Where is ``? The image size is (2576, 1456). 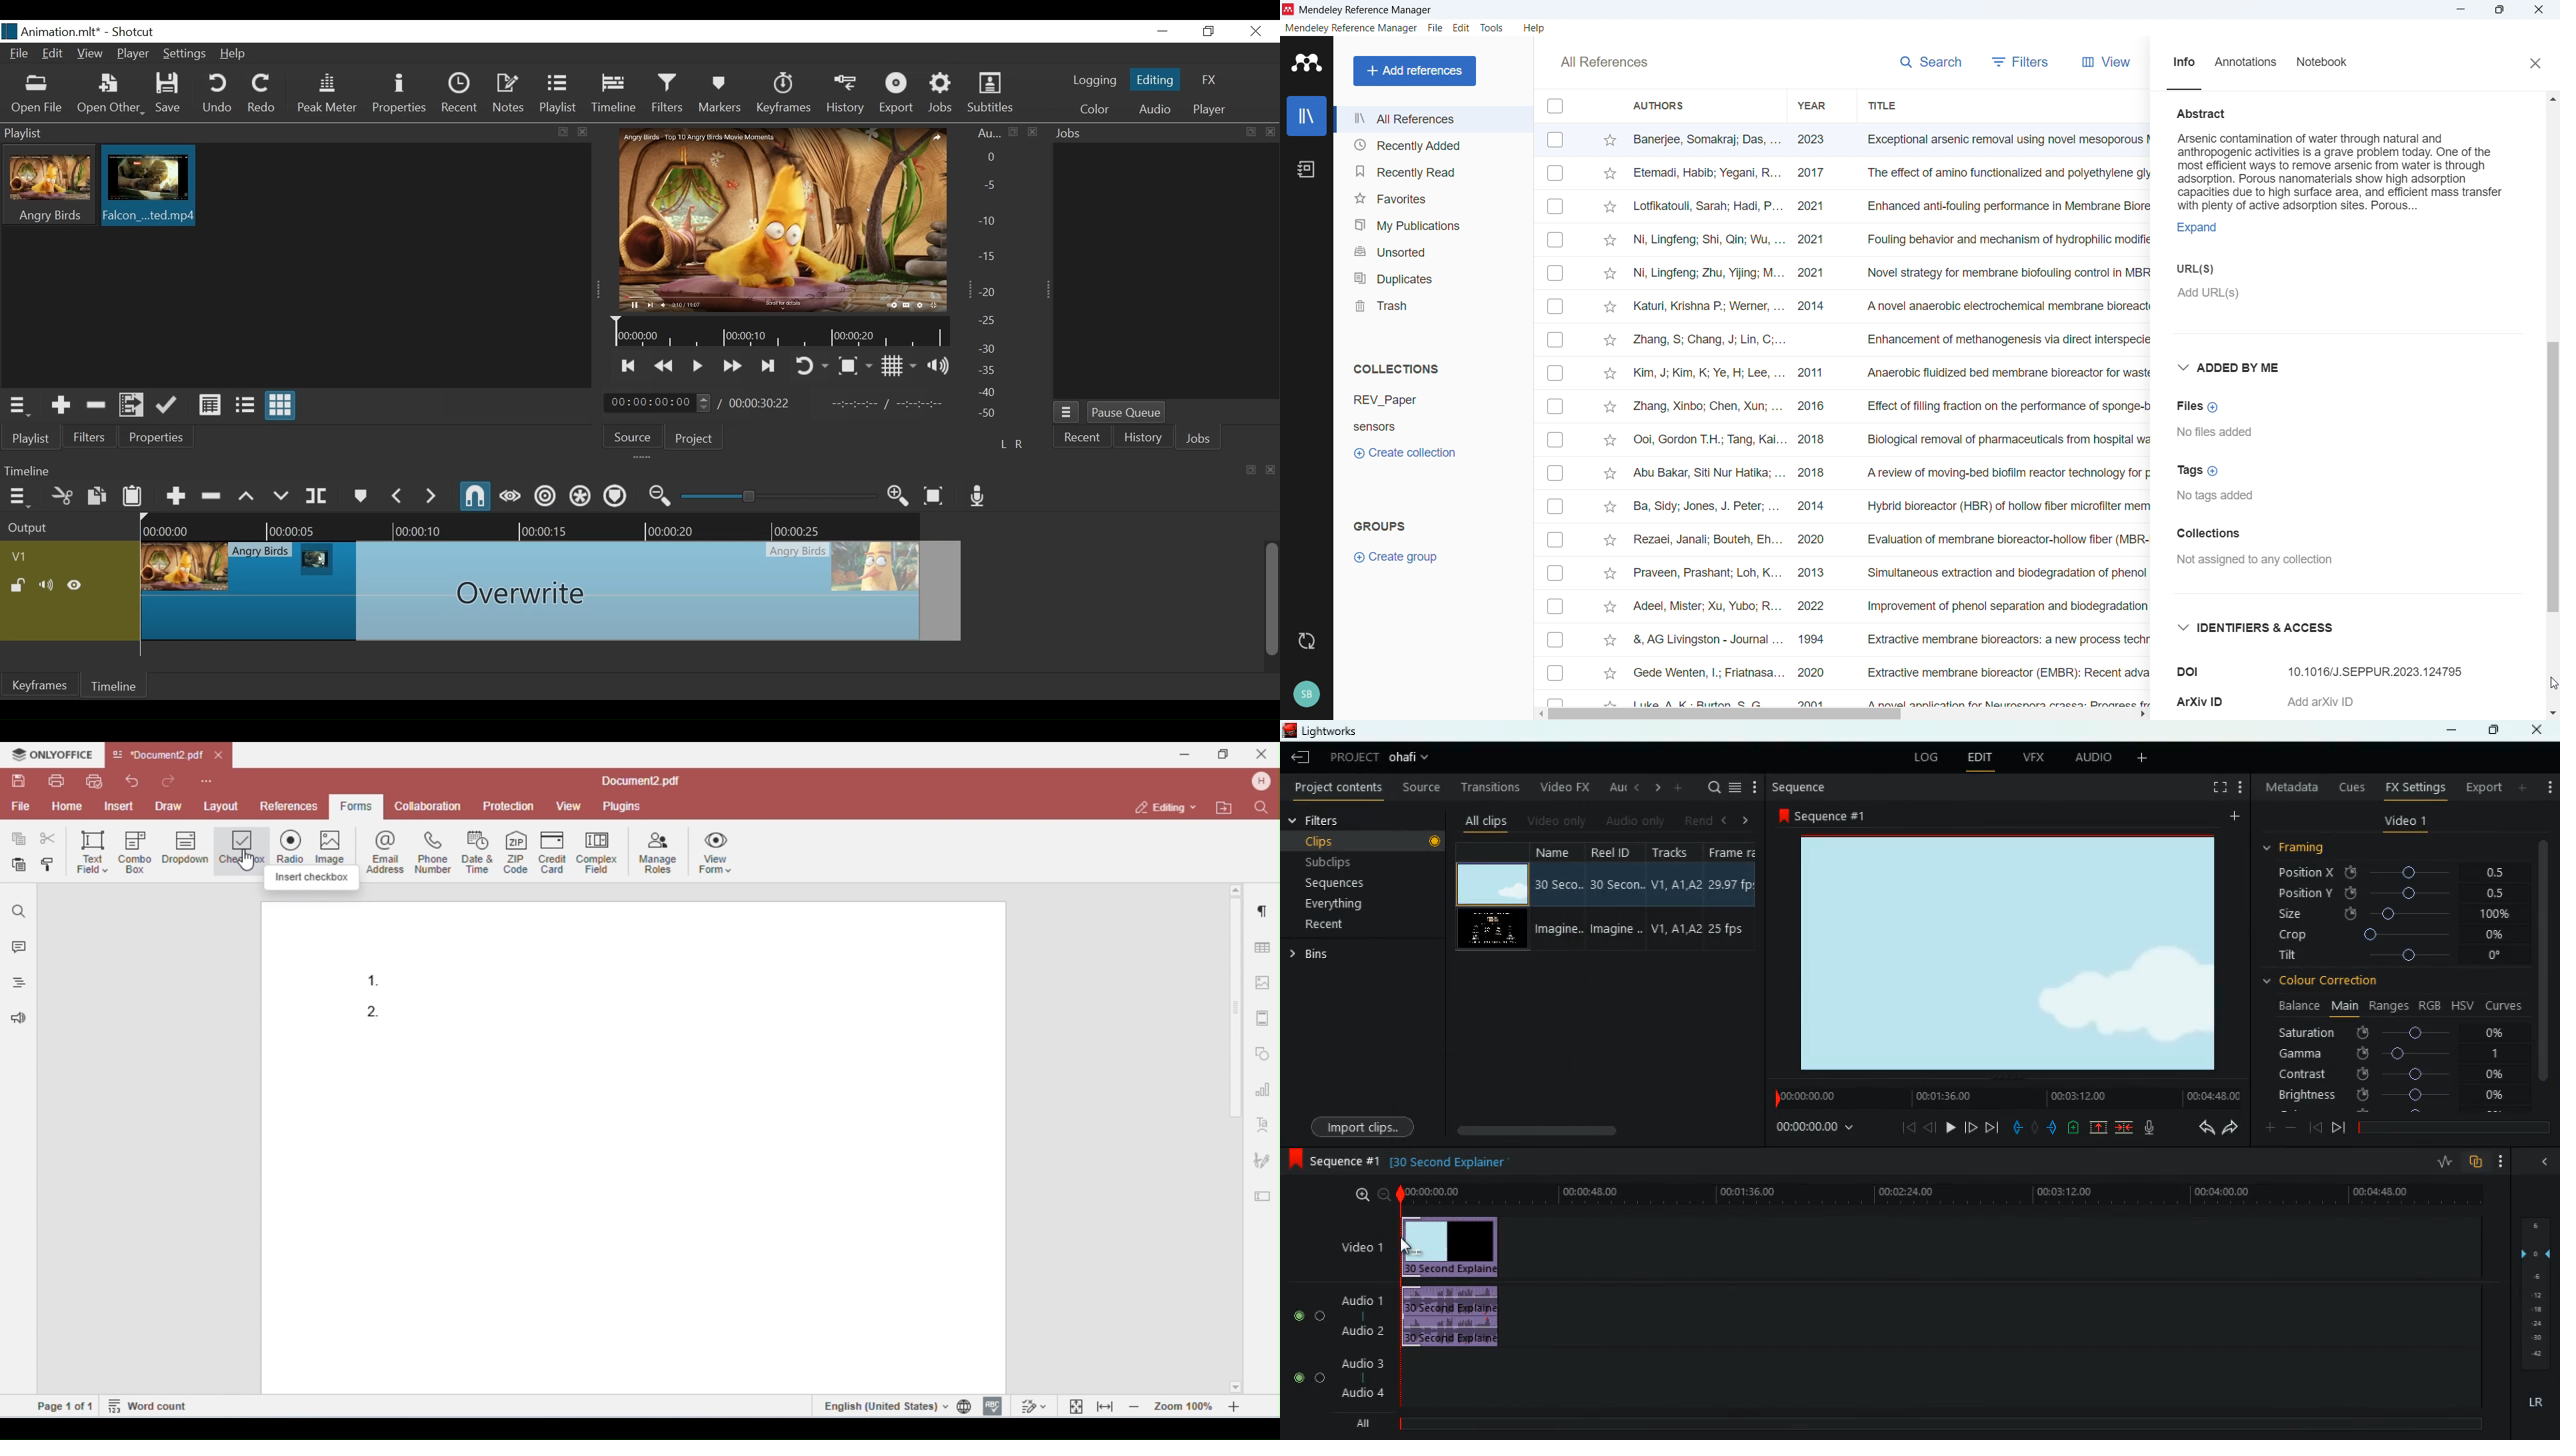
 is located at coordinates (1557, 539).